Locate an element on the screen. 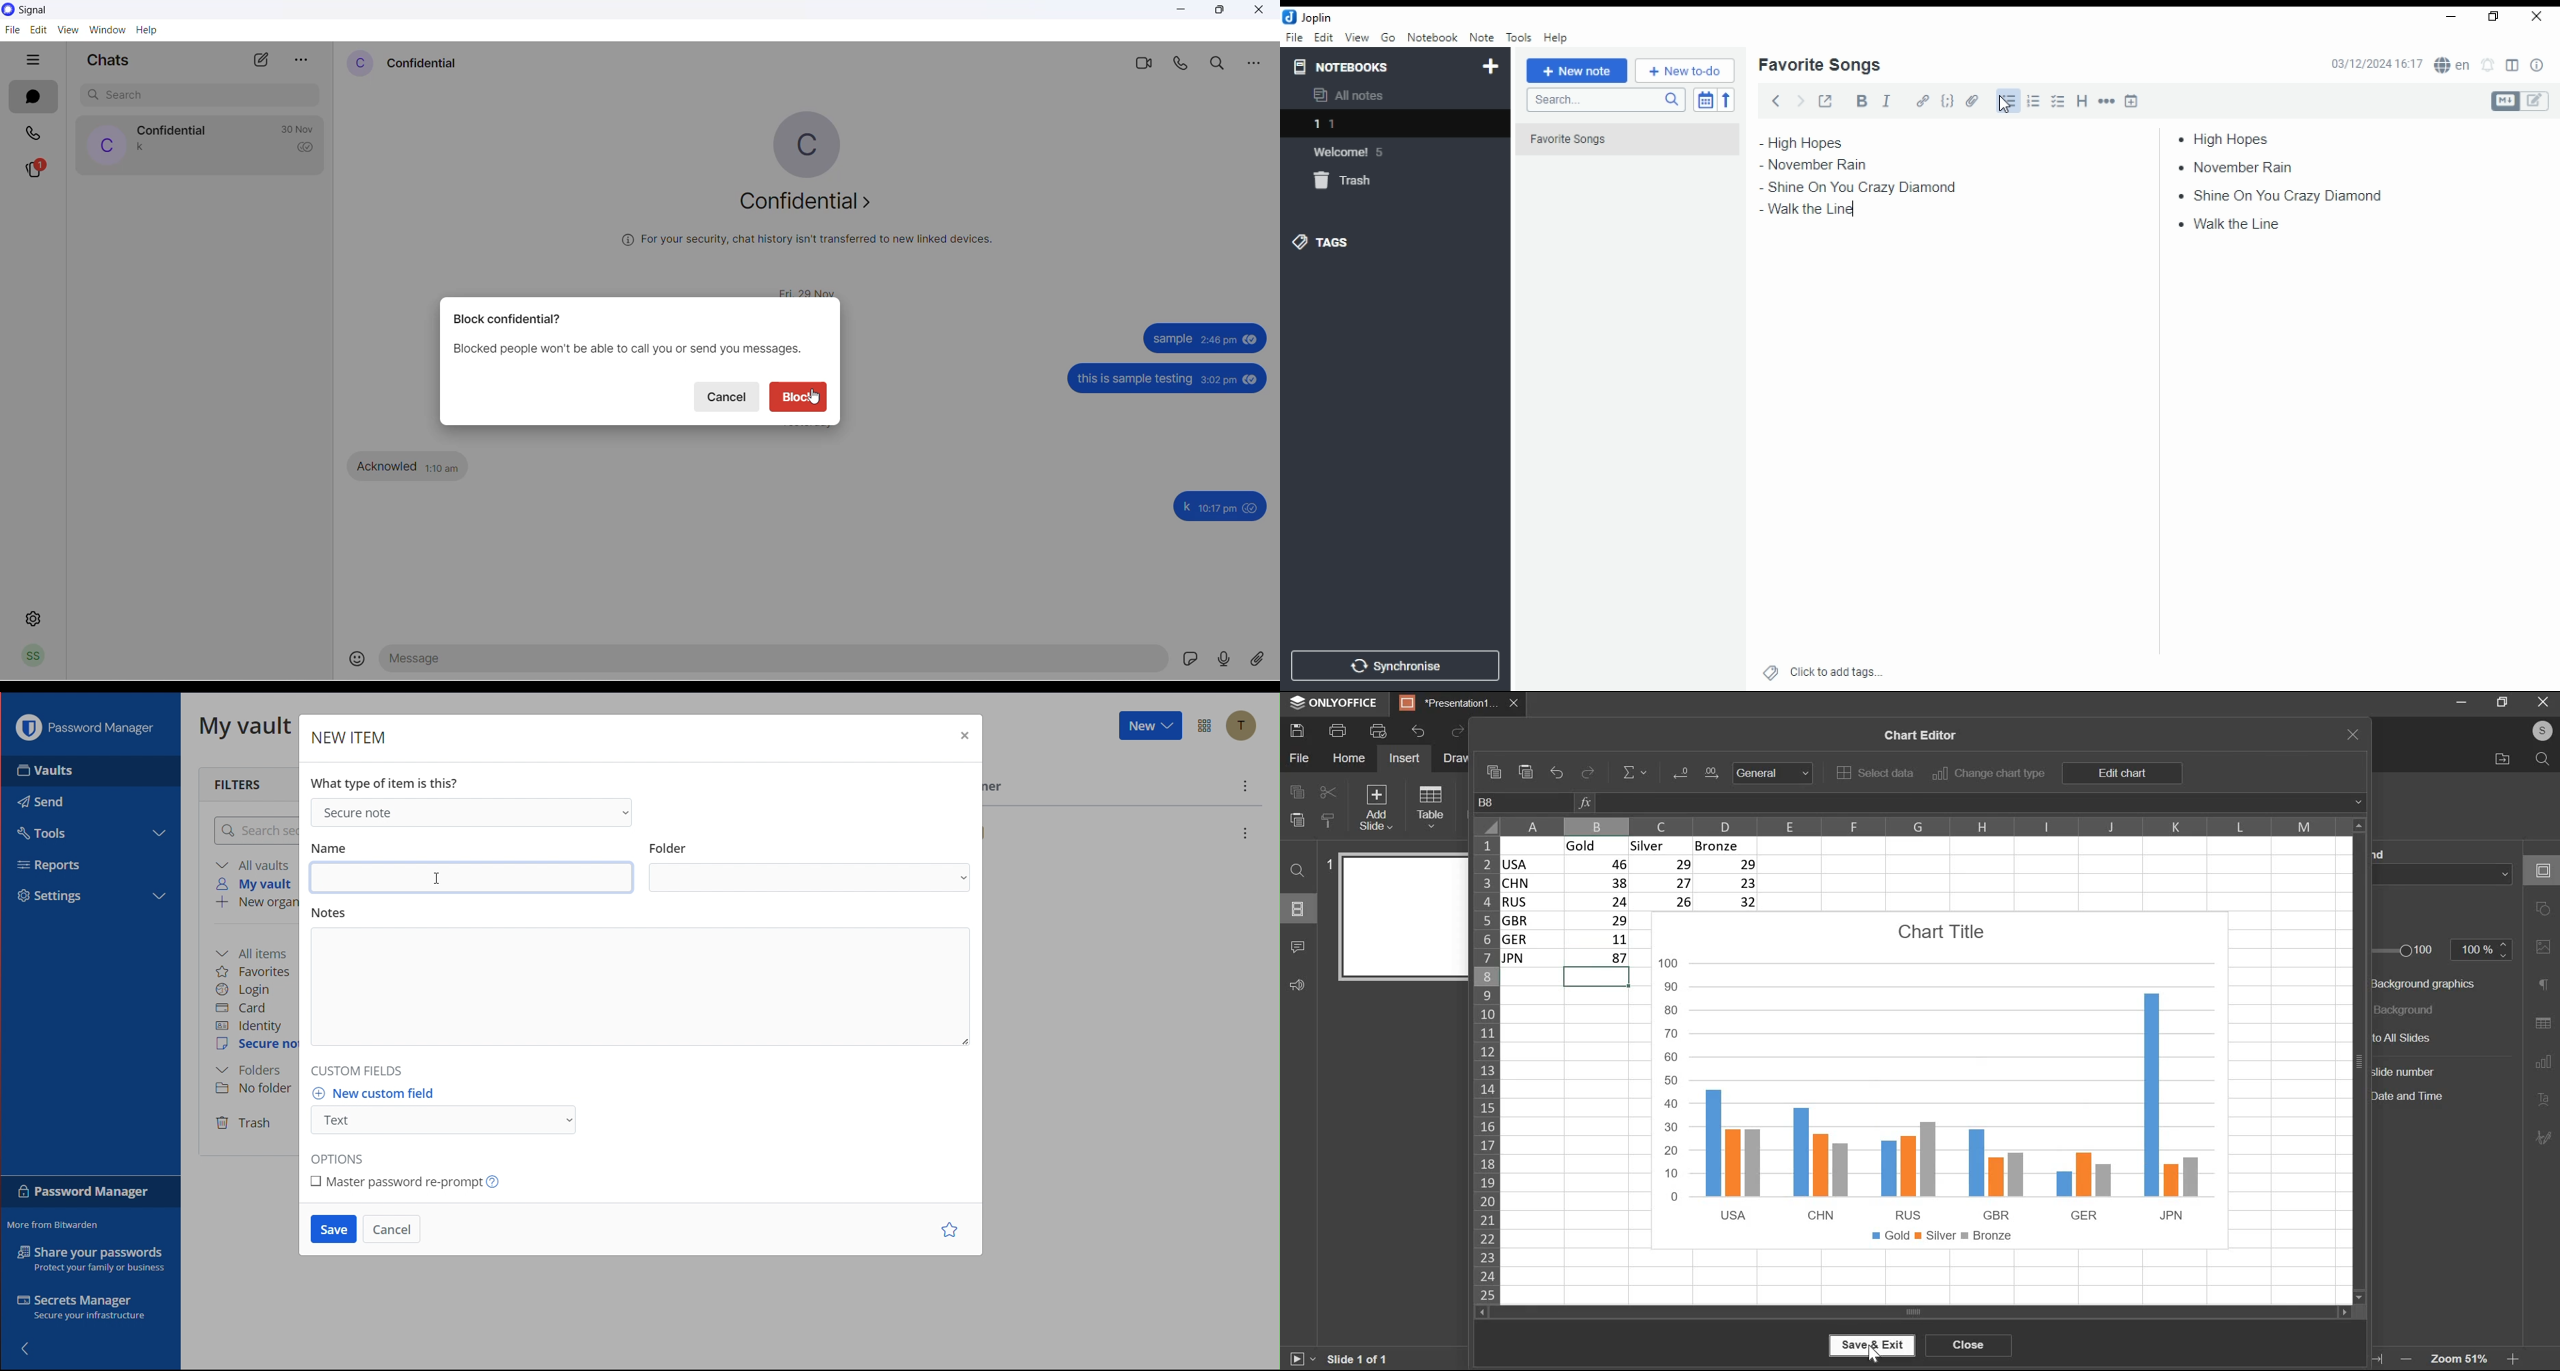 This screenshot has height=1372, width=2576. file location is located at coordinates (2502, 758).